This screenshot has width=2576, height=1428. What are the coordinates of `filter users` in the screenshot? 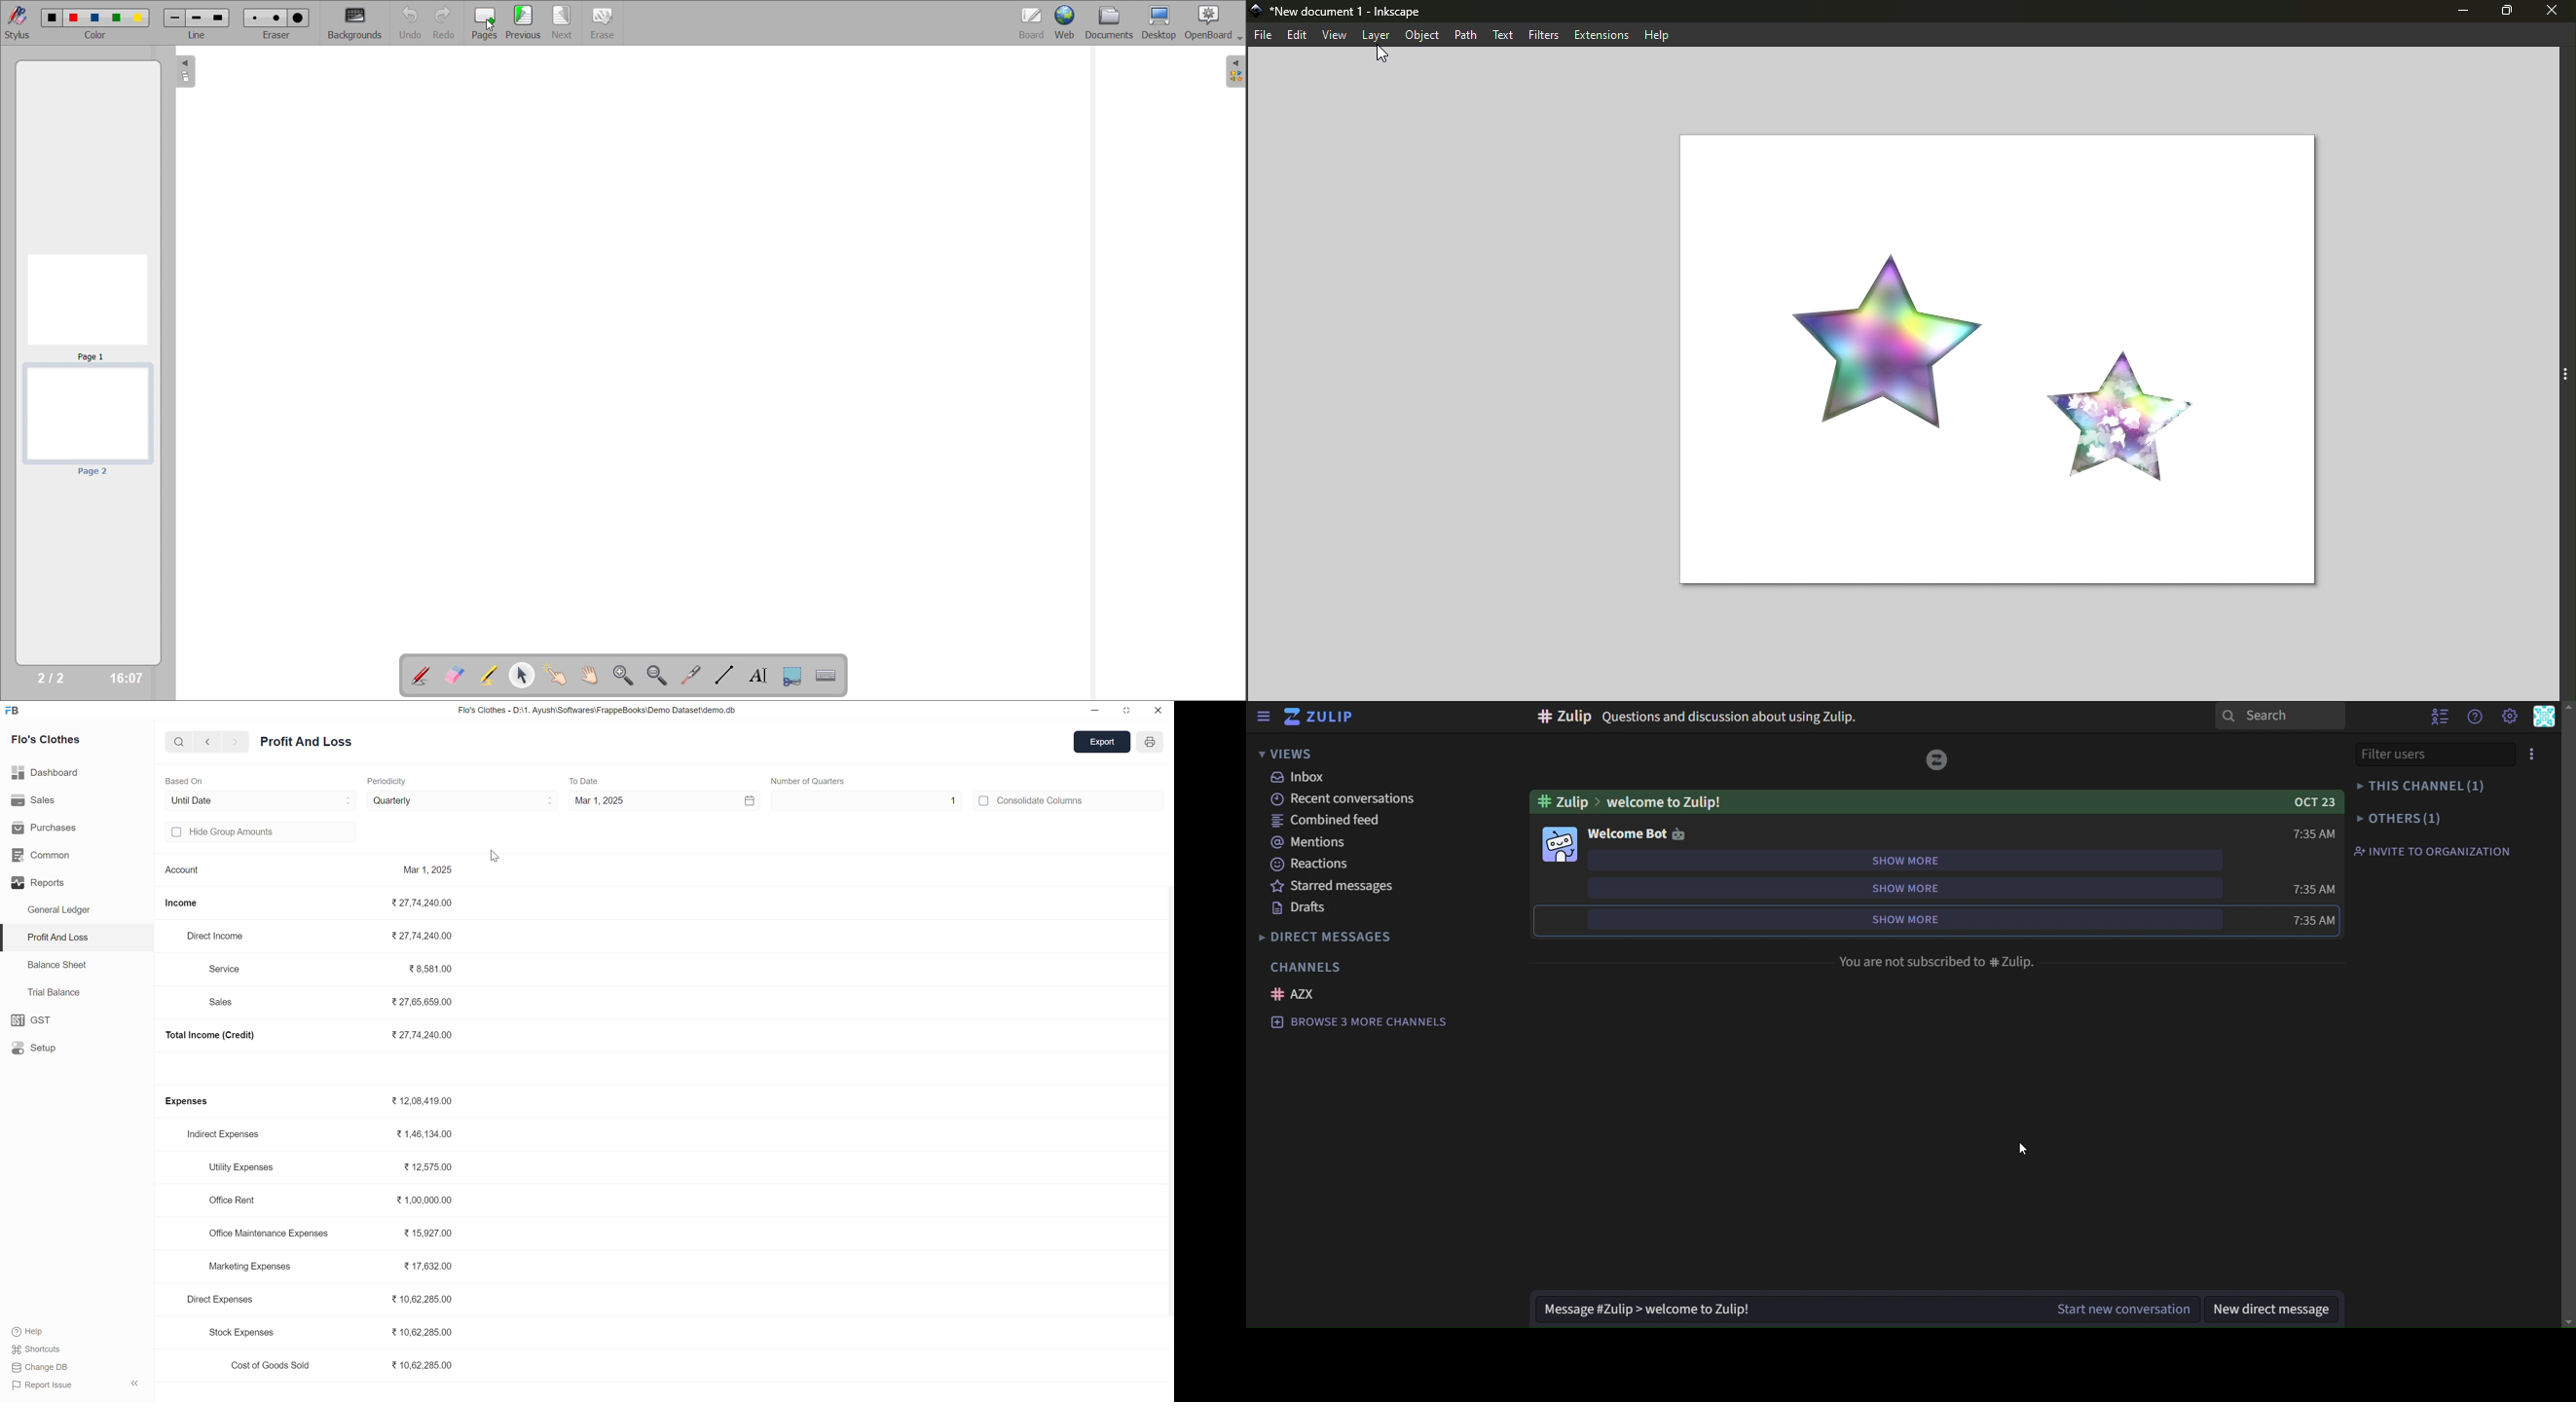 It's located at (2429, 754).